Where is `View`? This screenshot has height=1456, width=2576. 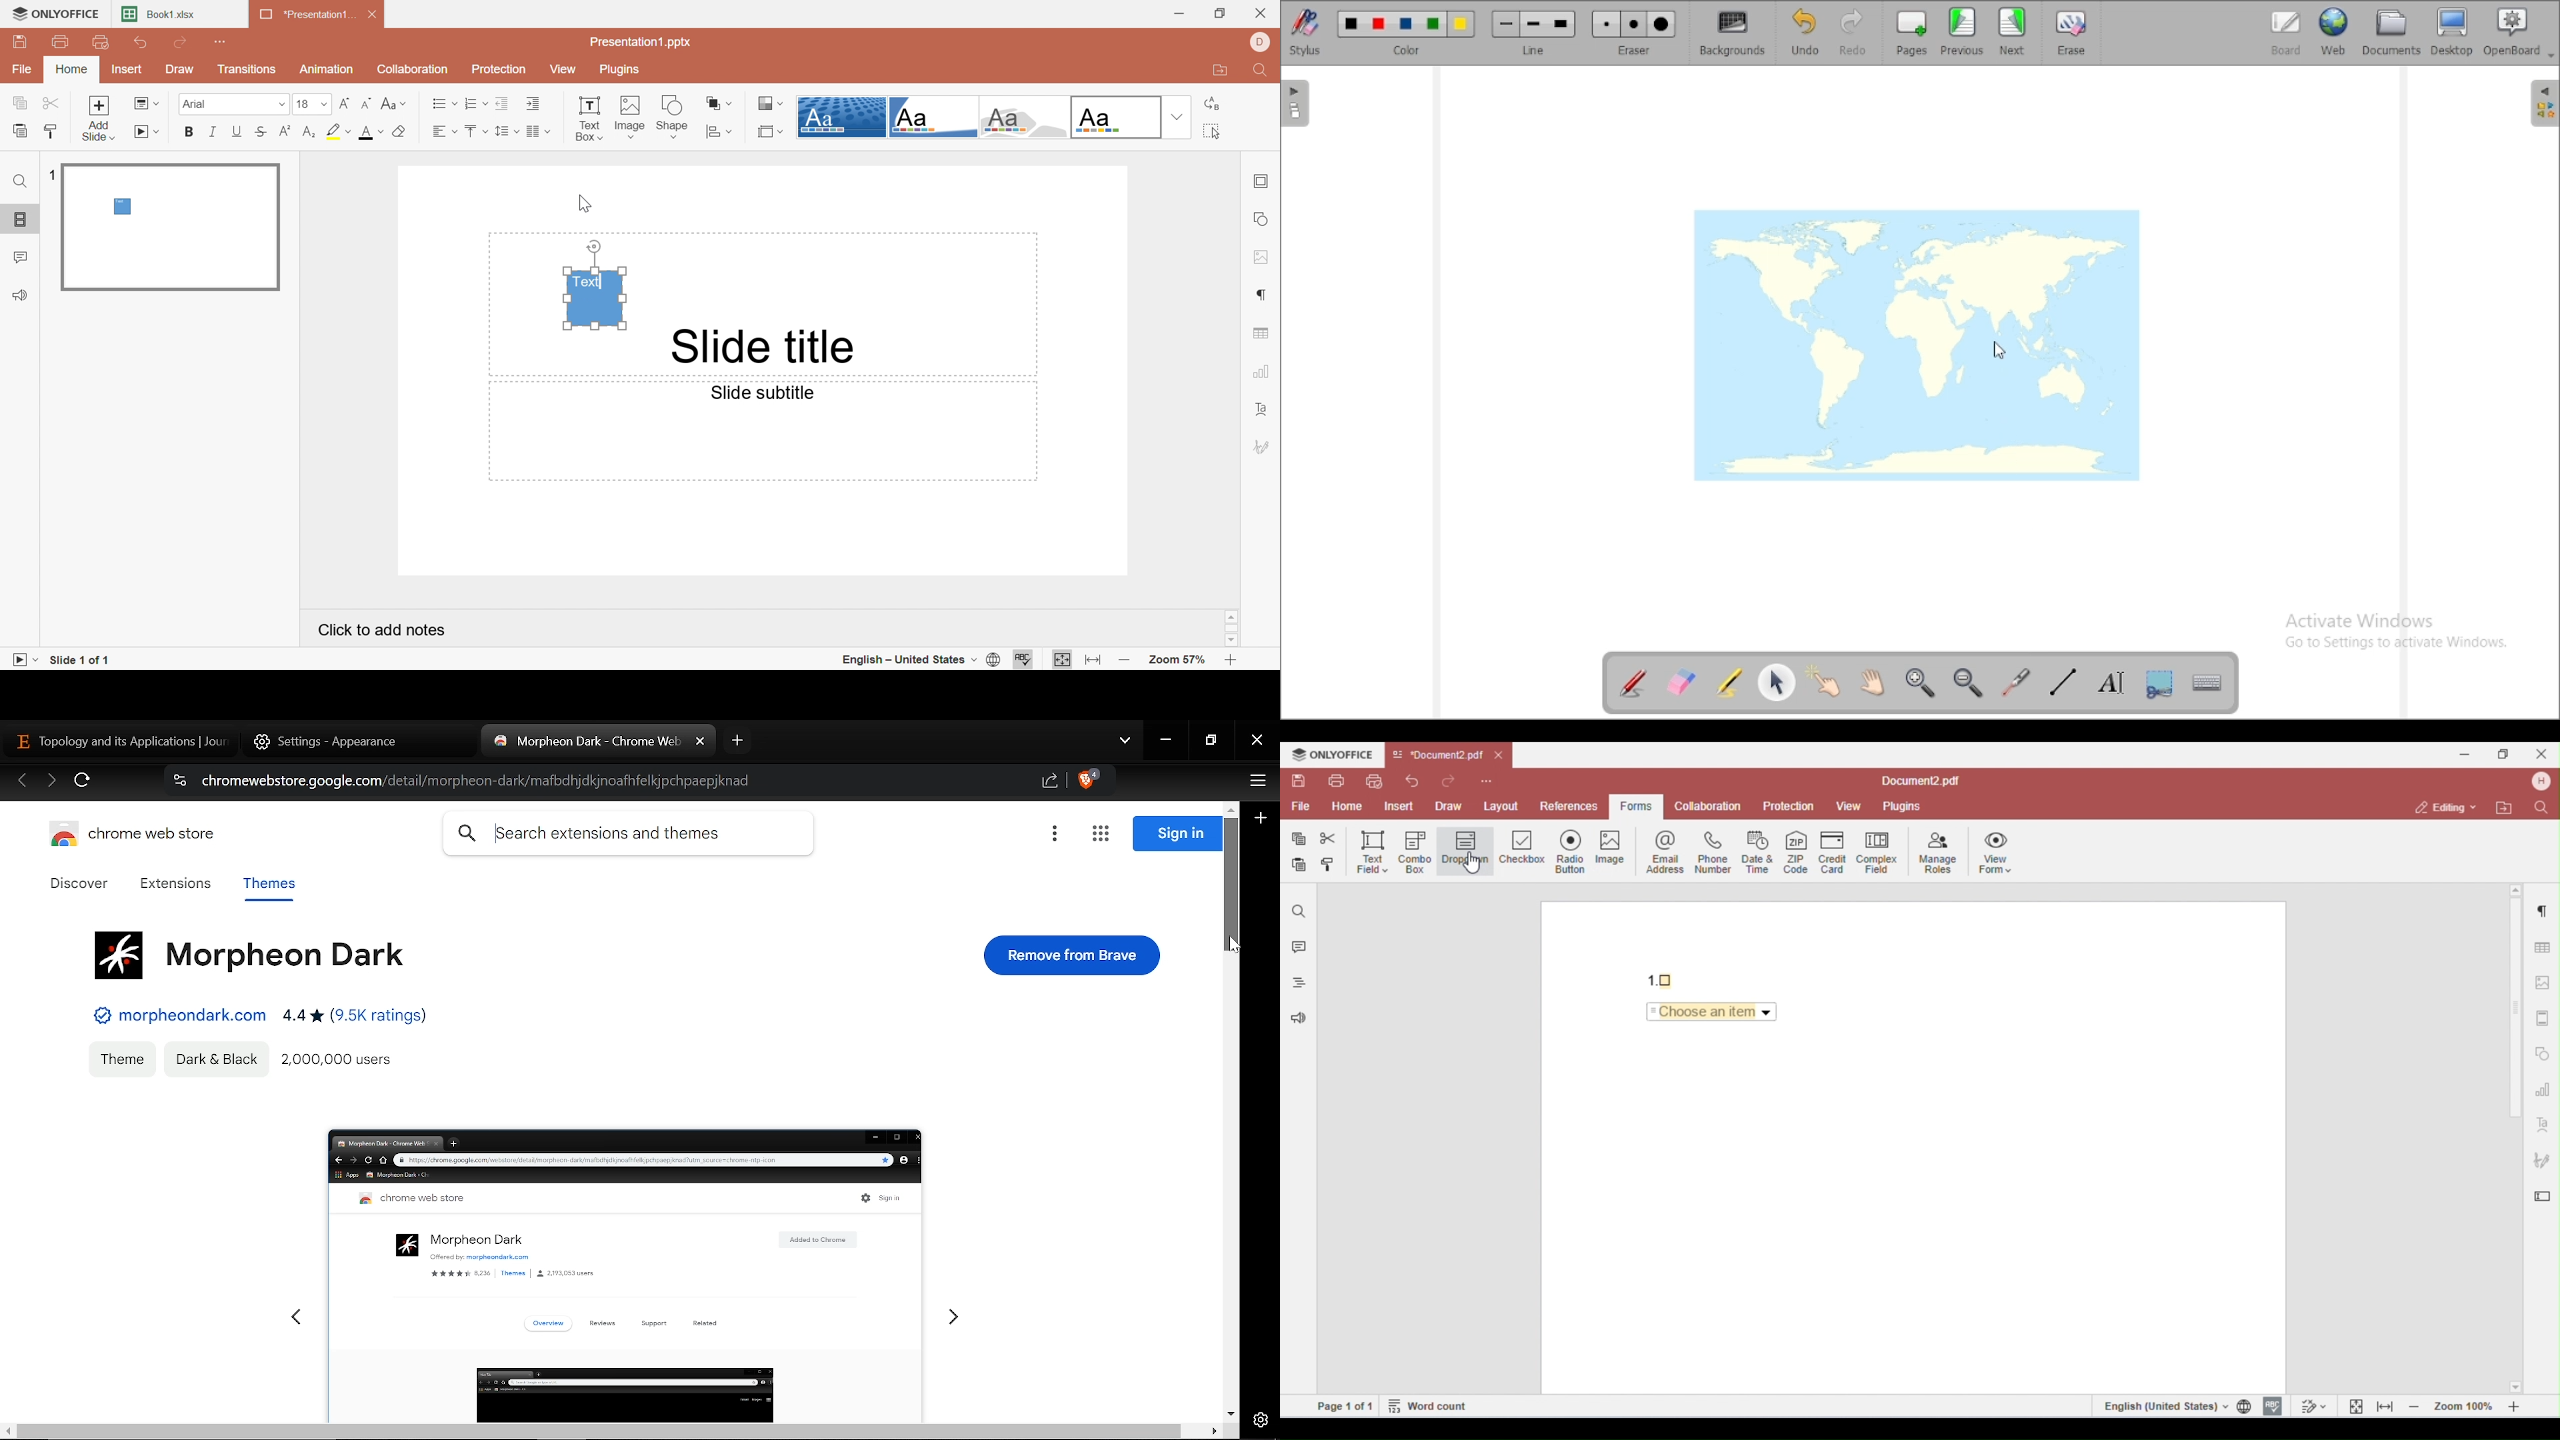
View is located at coordinates (561, 71).